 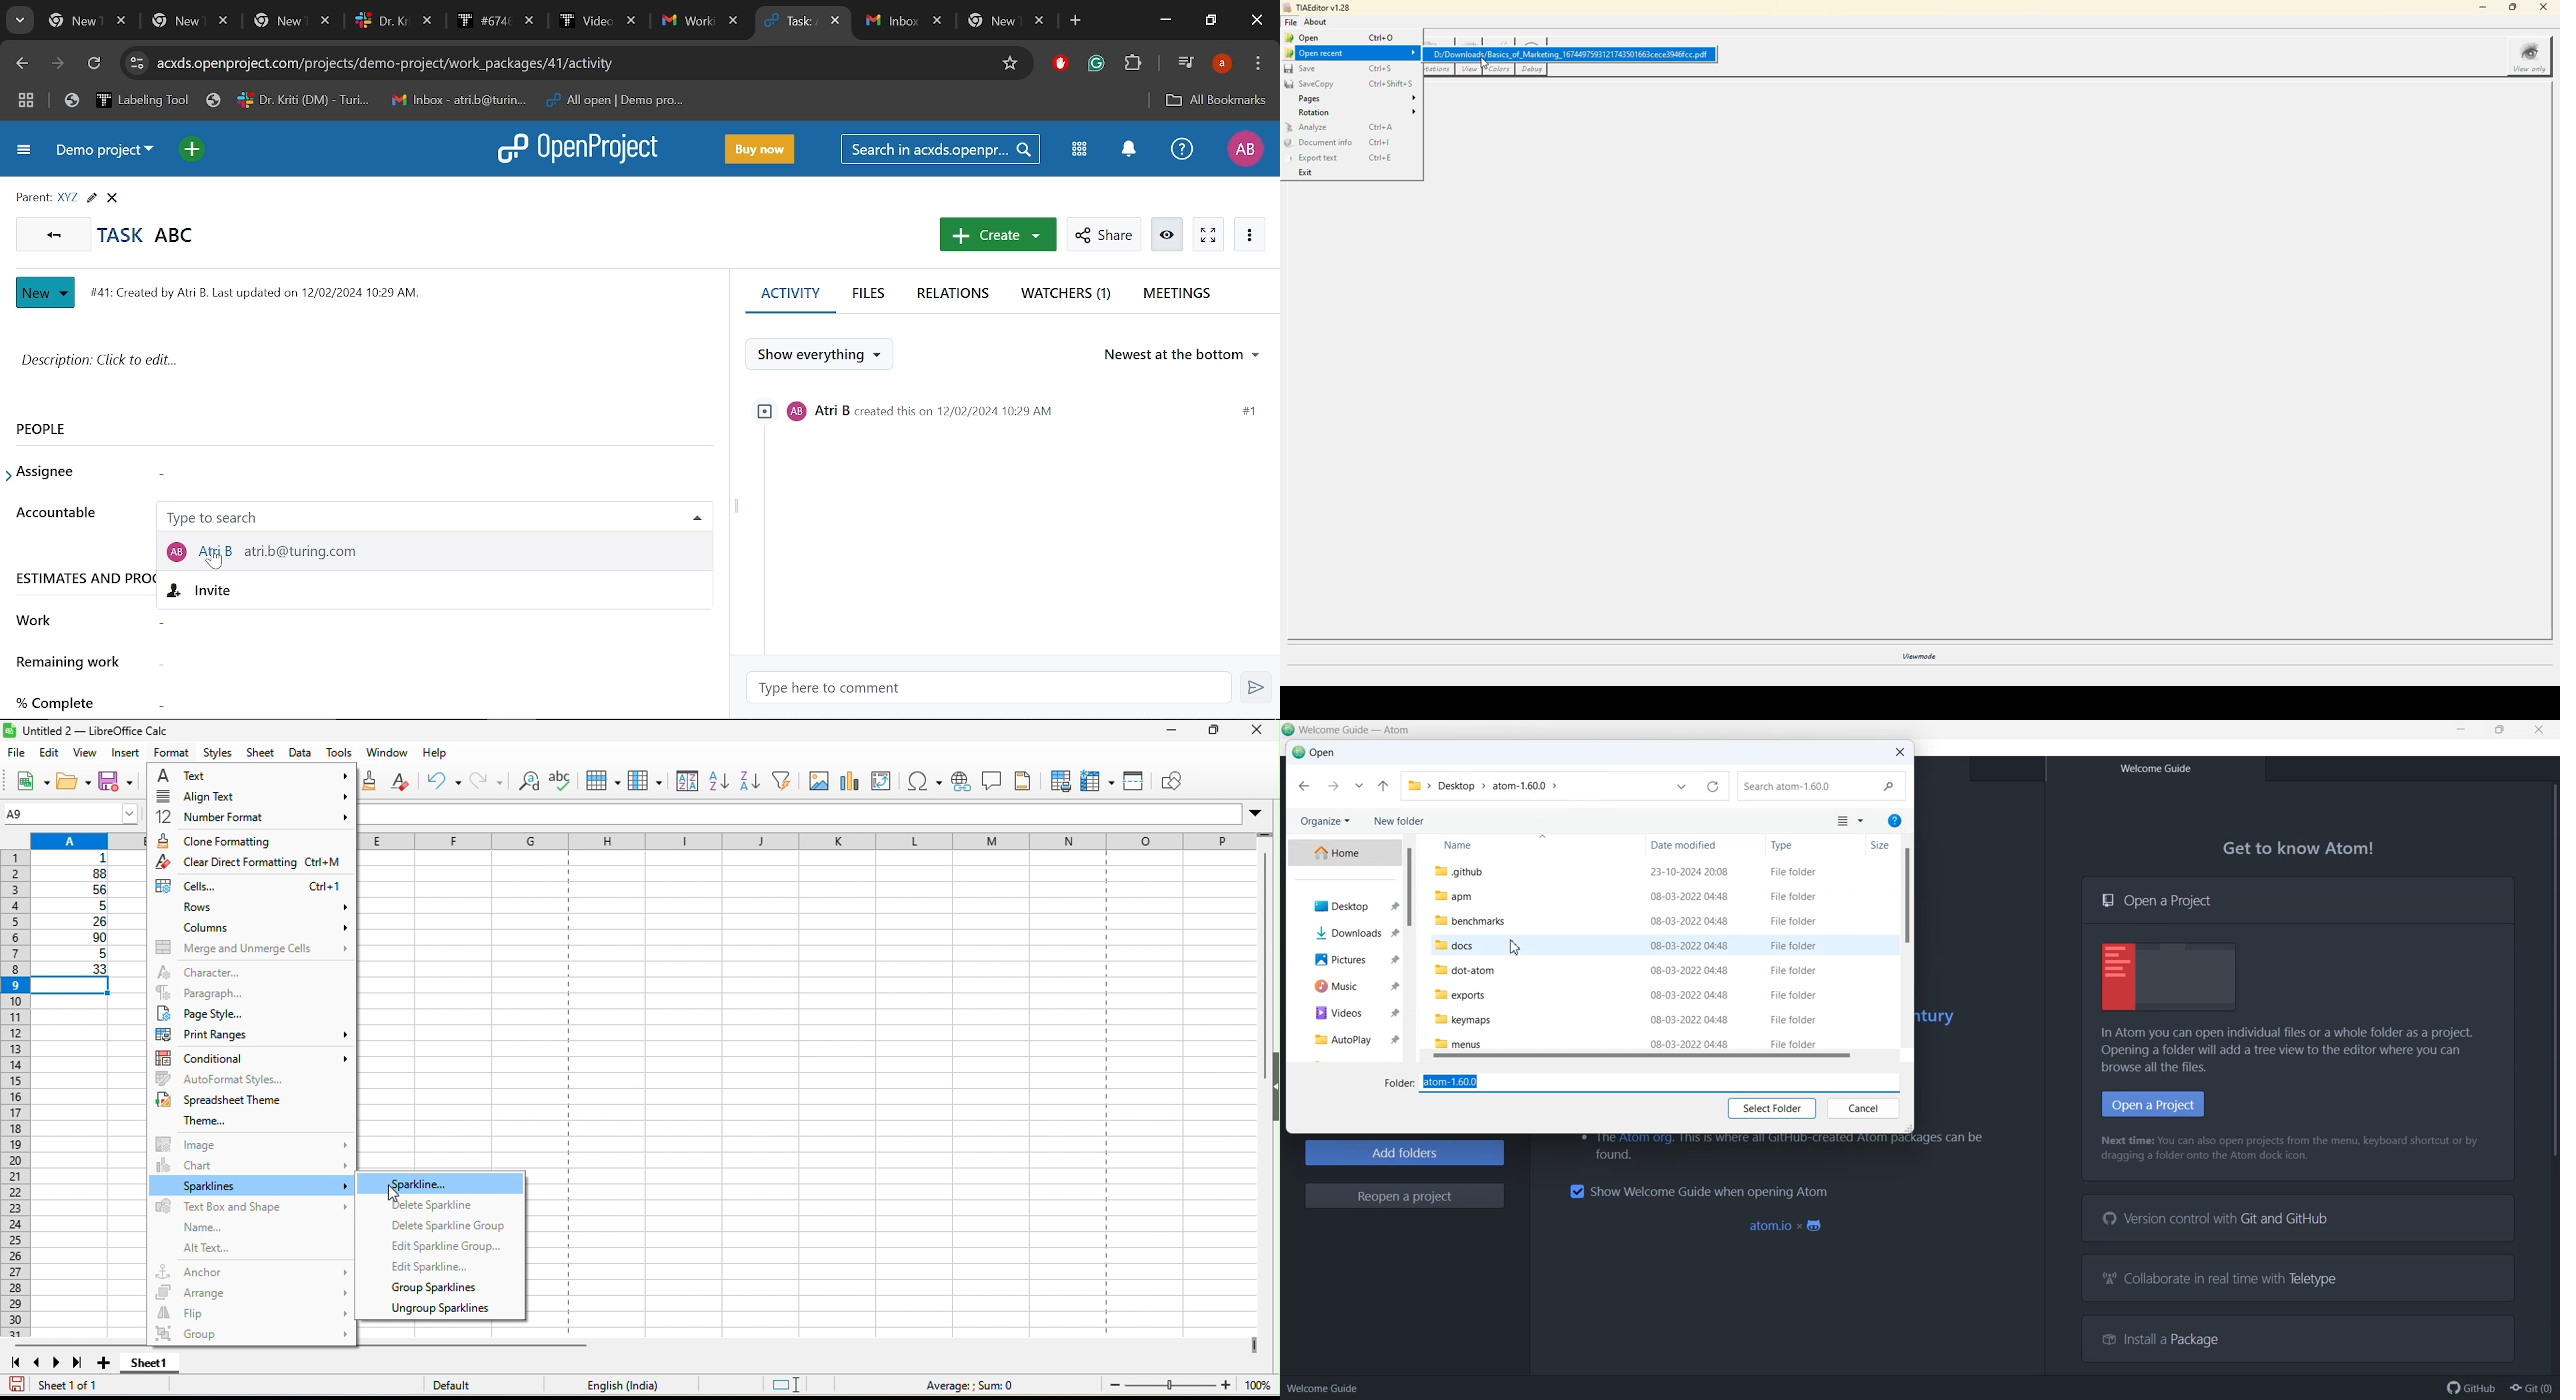 What do you see at coordinates (560, 786) in the screenshot?
I see `spelling` at bounding box center [560, 786].